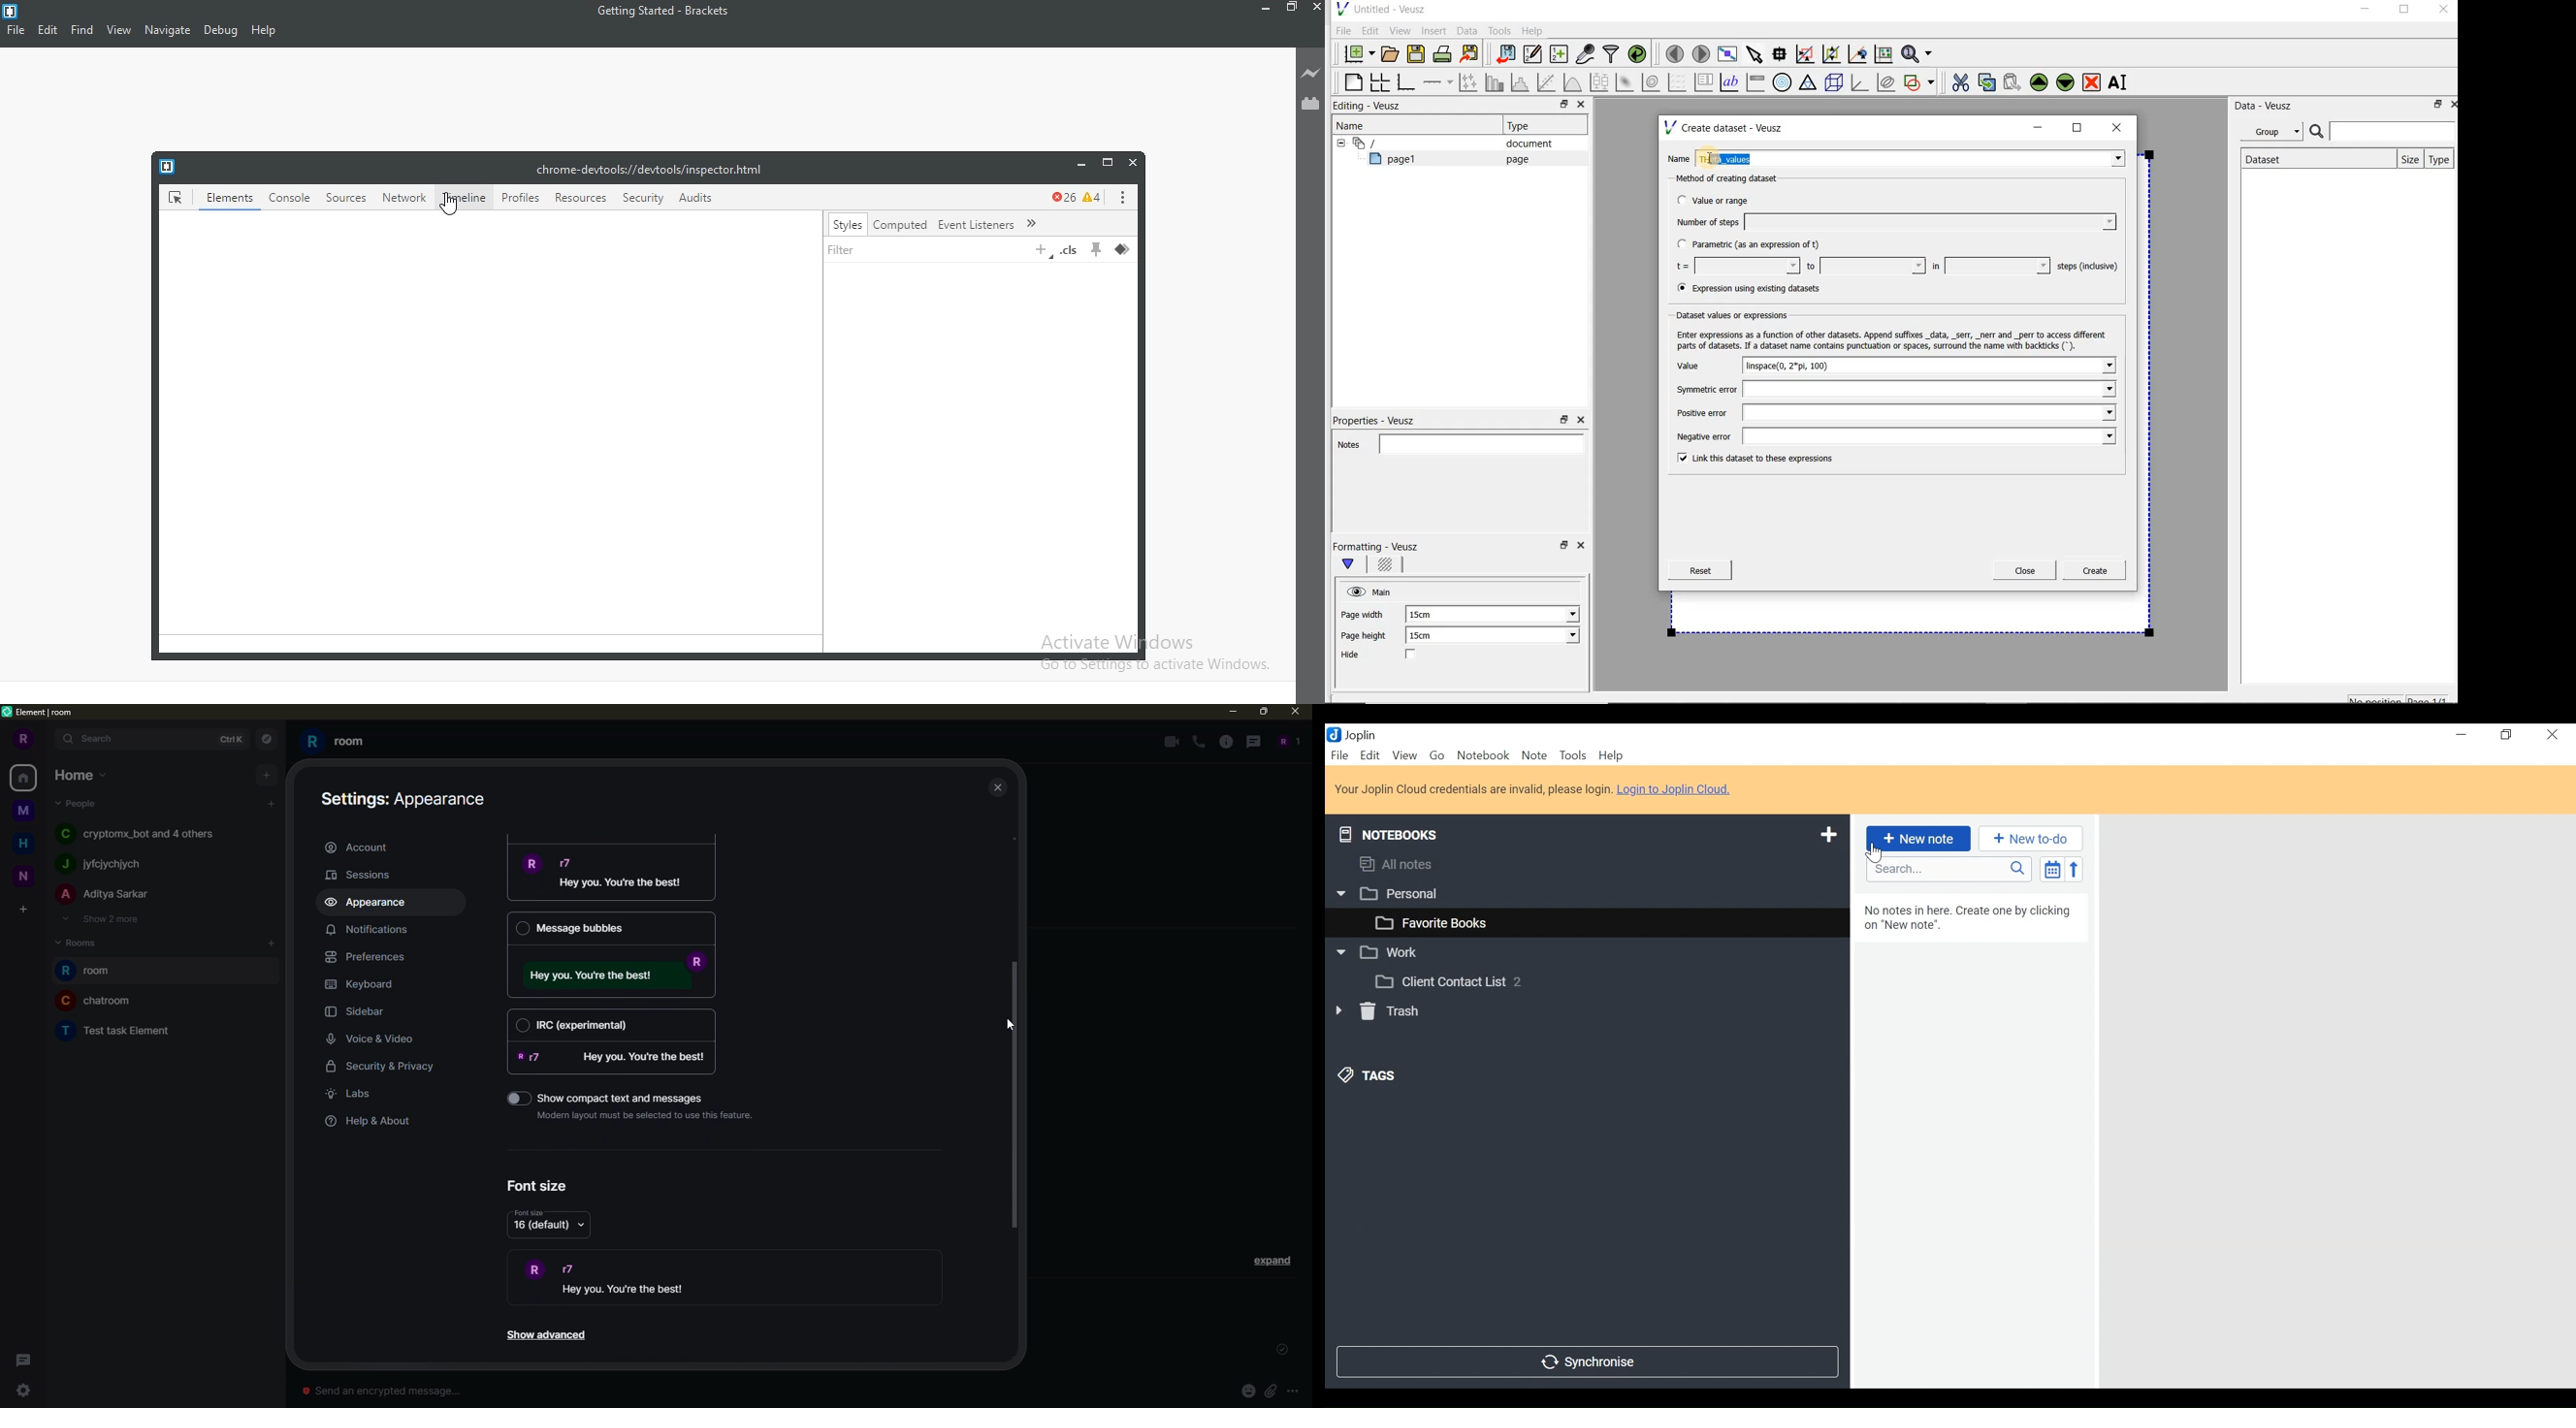 The height and width of the screenshot is (1428, 2576). I want to click on Note, so click(1533, 755).